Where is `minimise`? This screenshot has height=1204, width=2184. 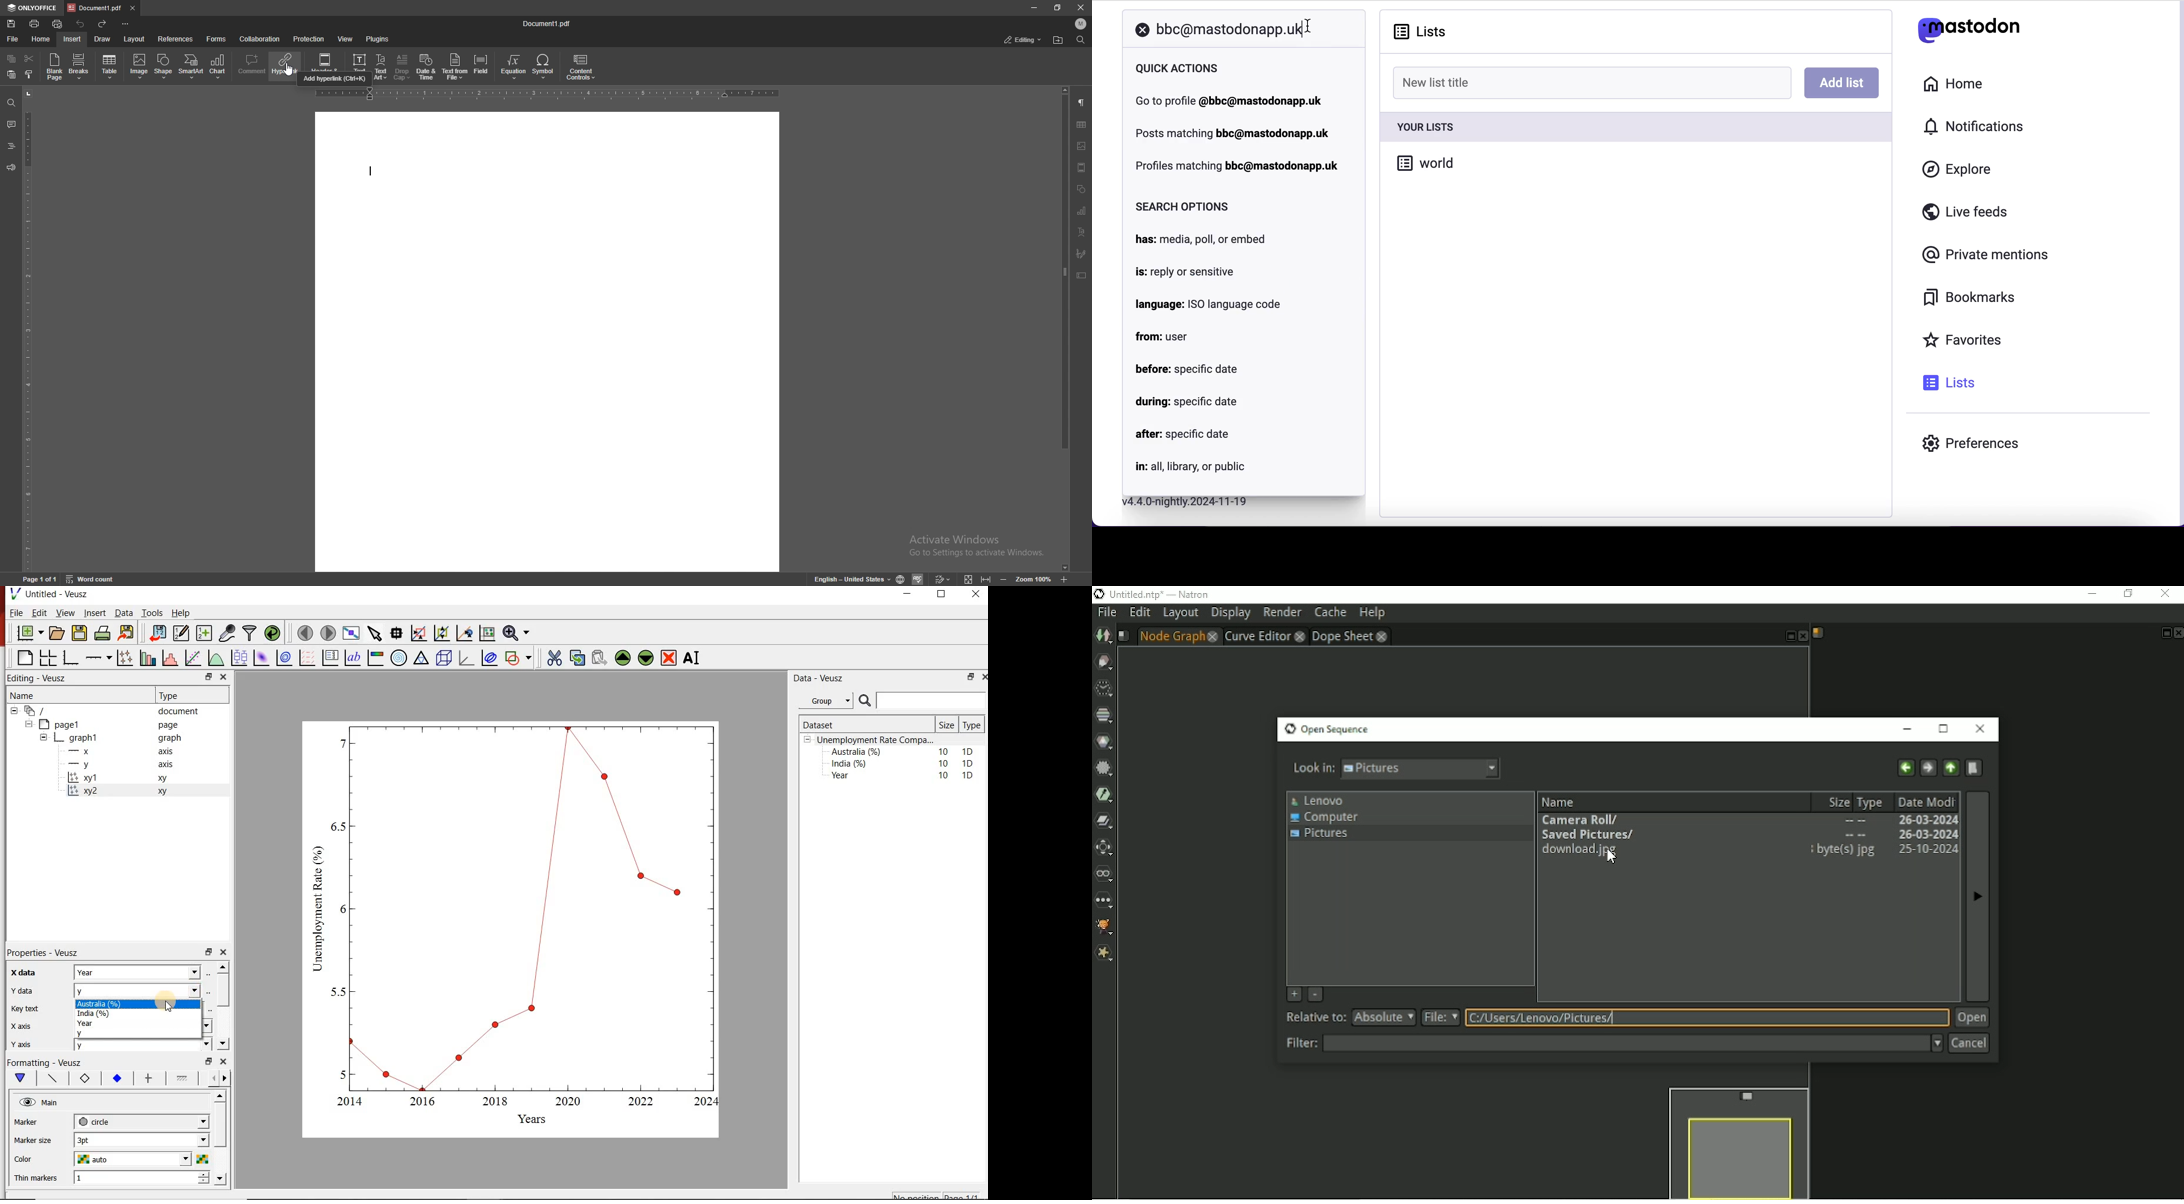 minimise is located at coordinates (210, 677).